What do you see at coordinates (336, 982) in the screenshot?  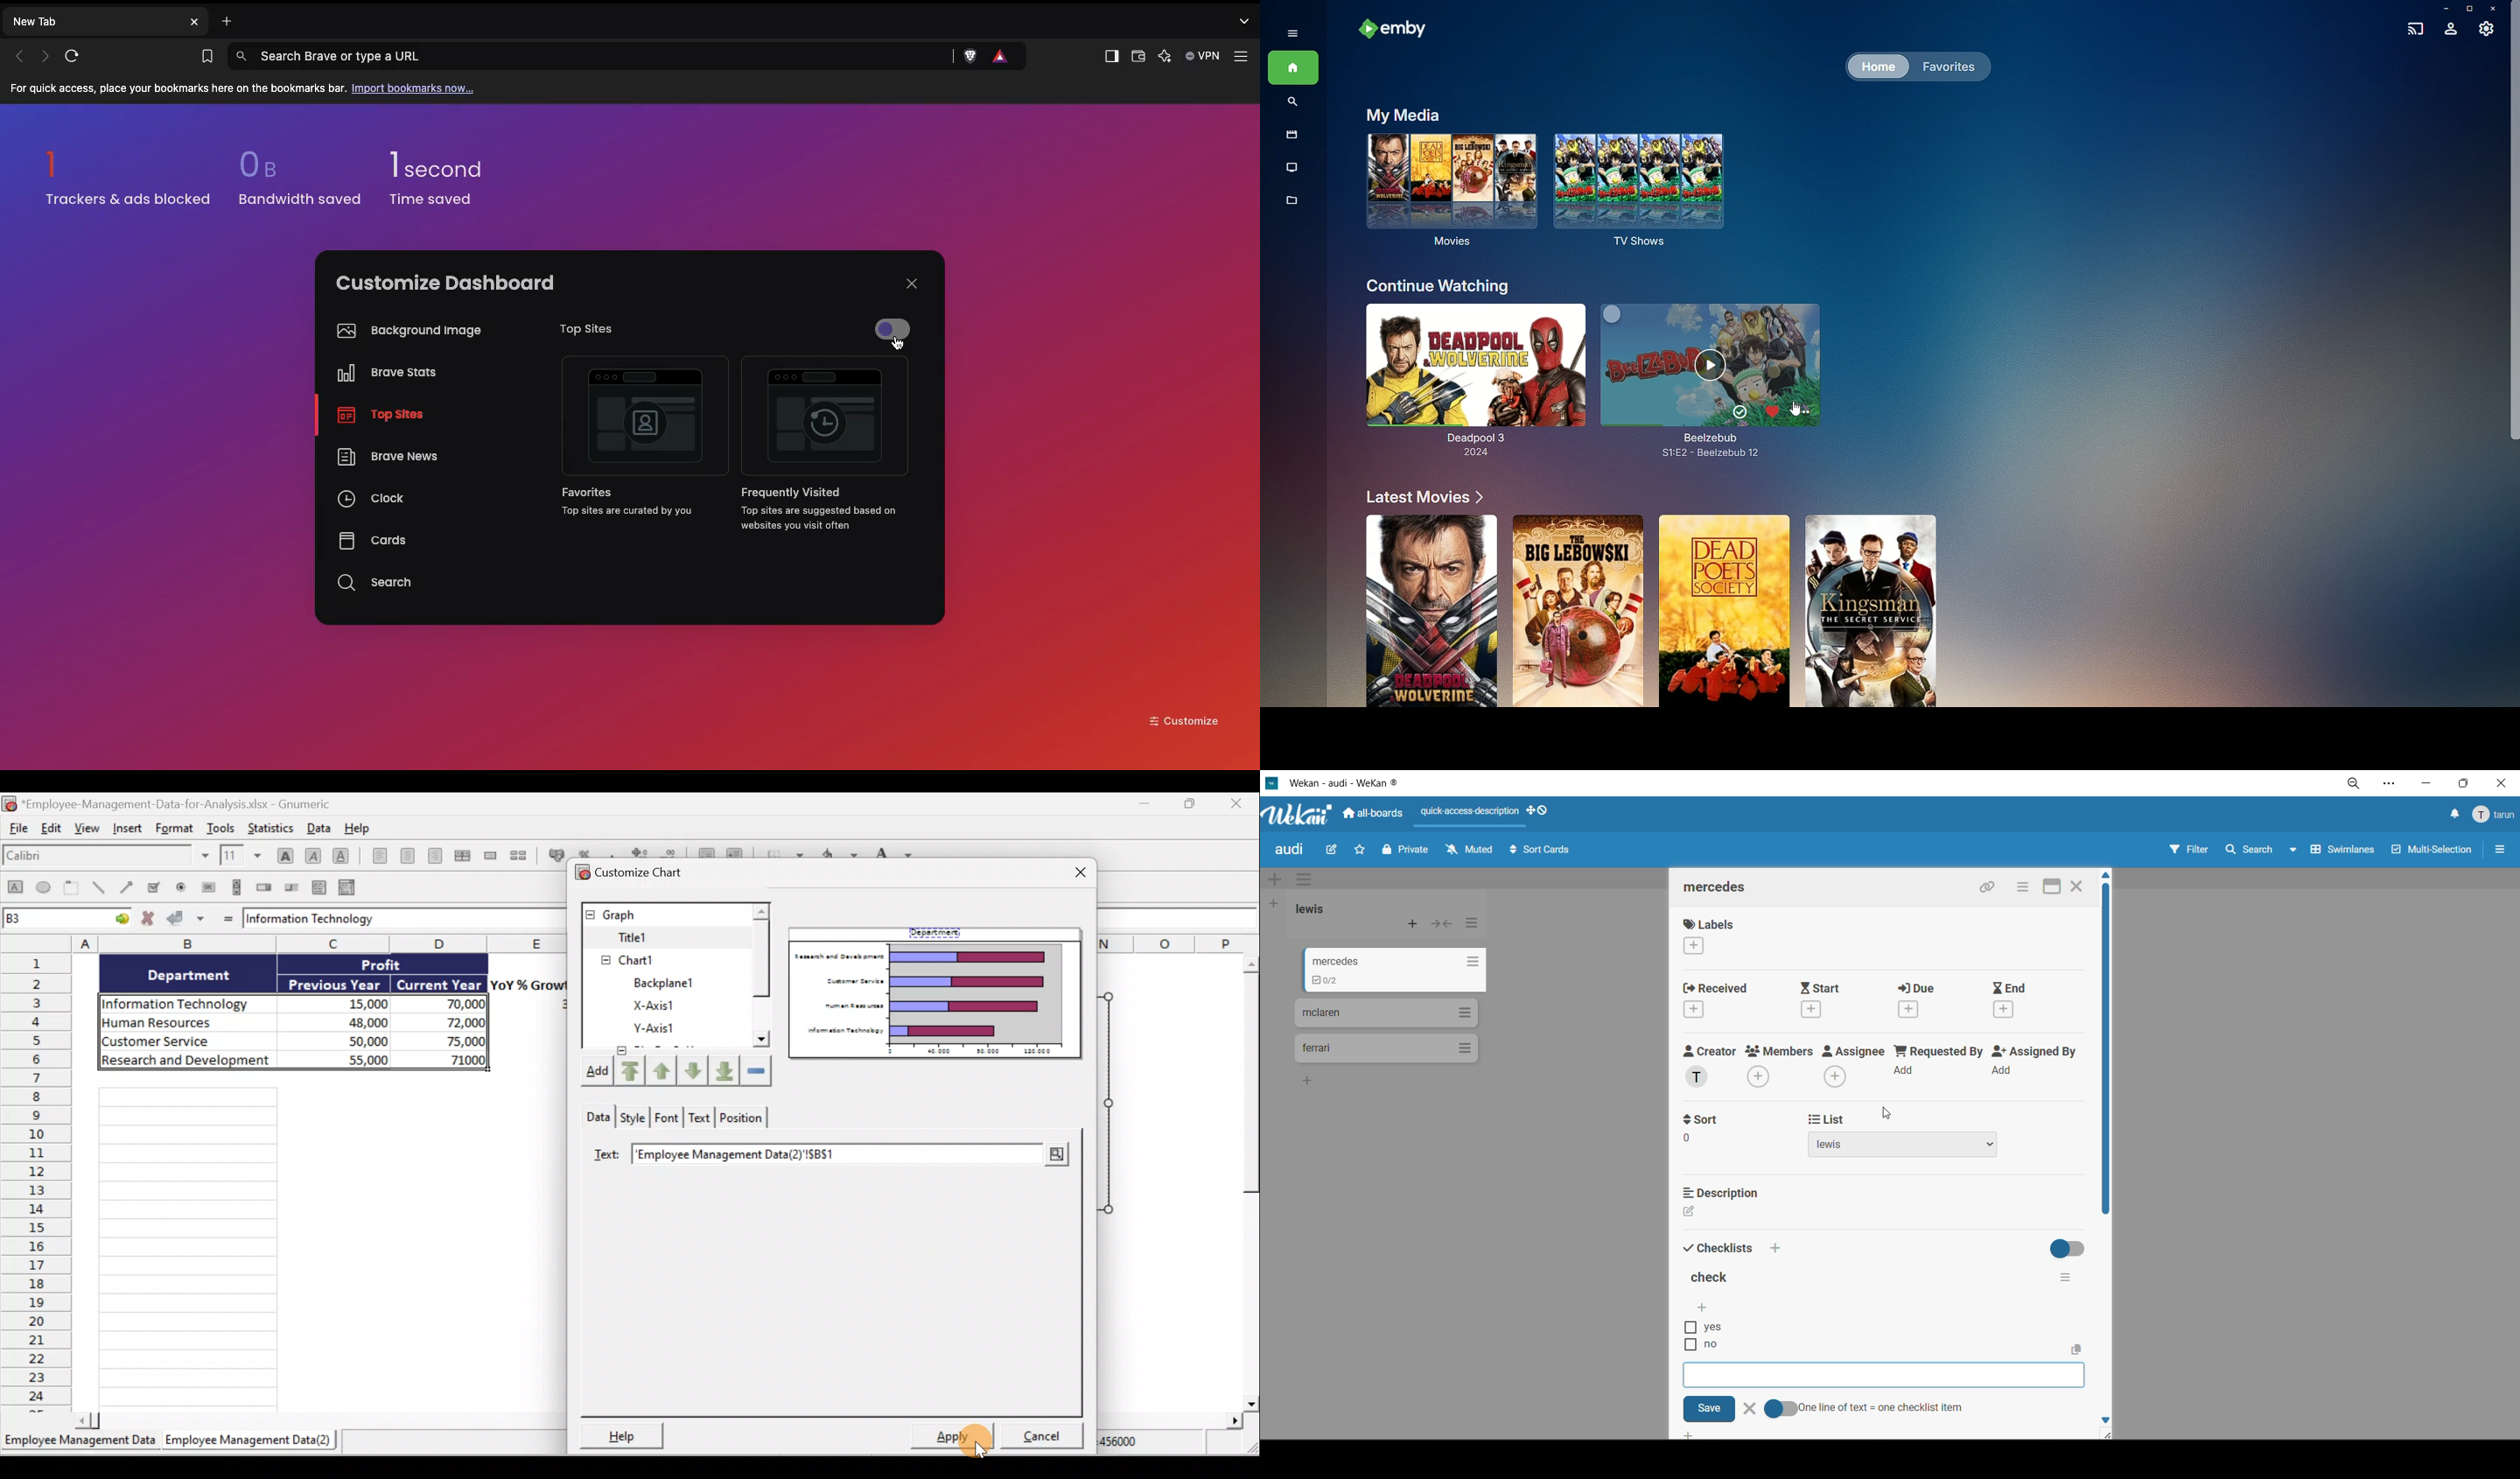 I see `Previous Year` at bounding box center [336, 982].